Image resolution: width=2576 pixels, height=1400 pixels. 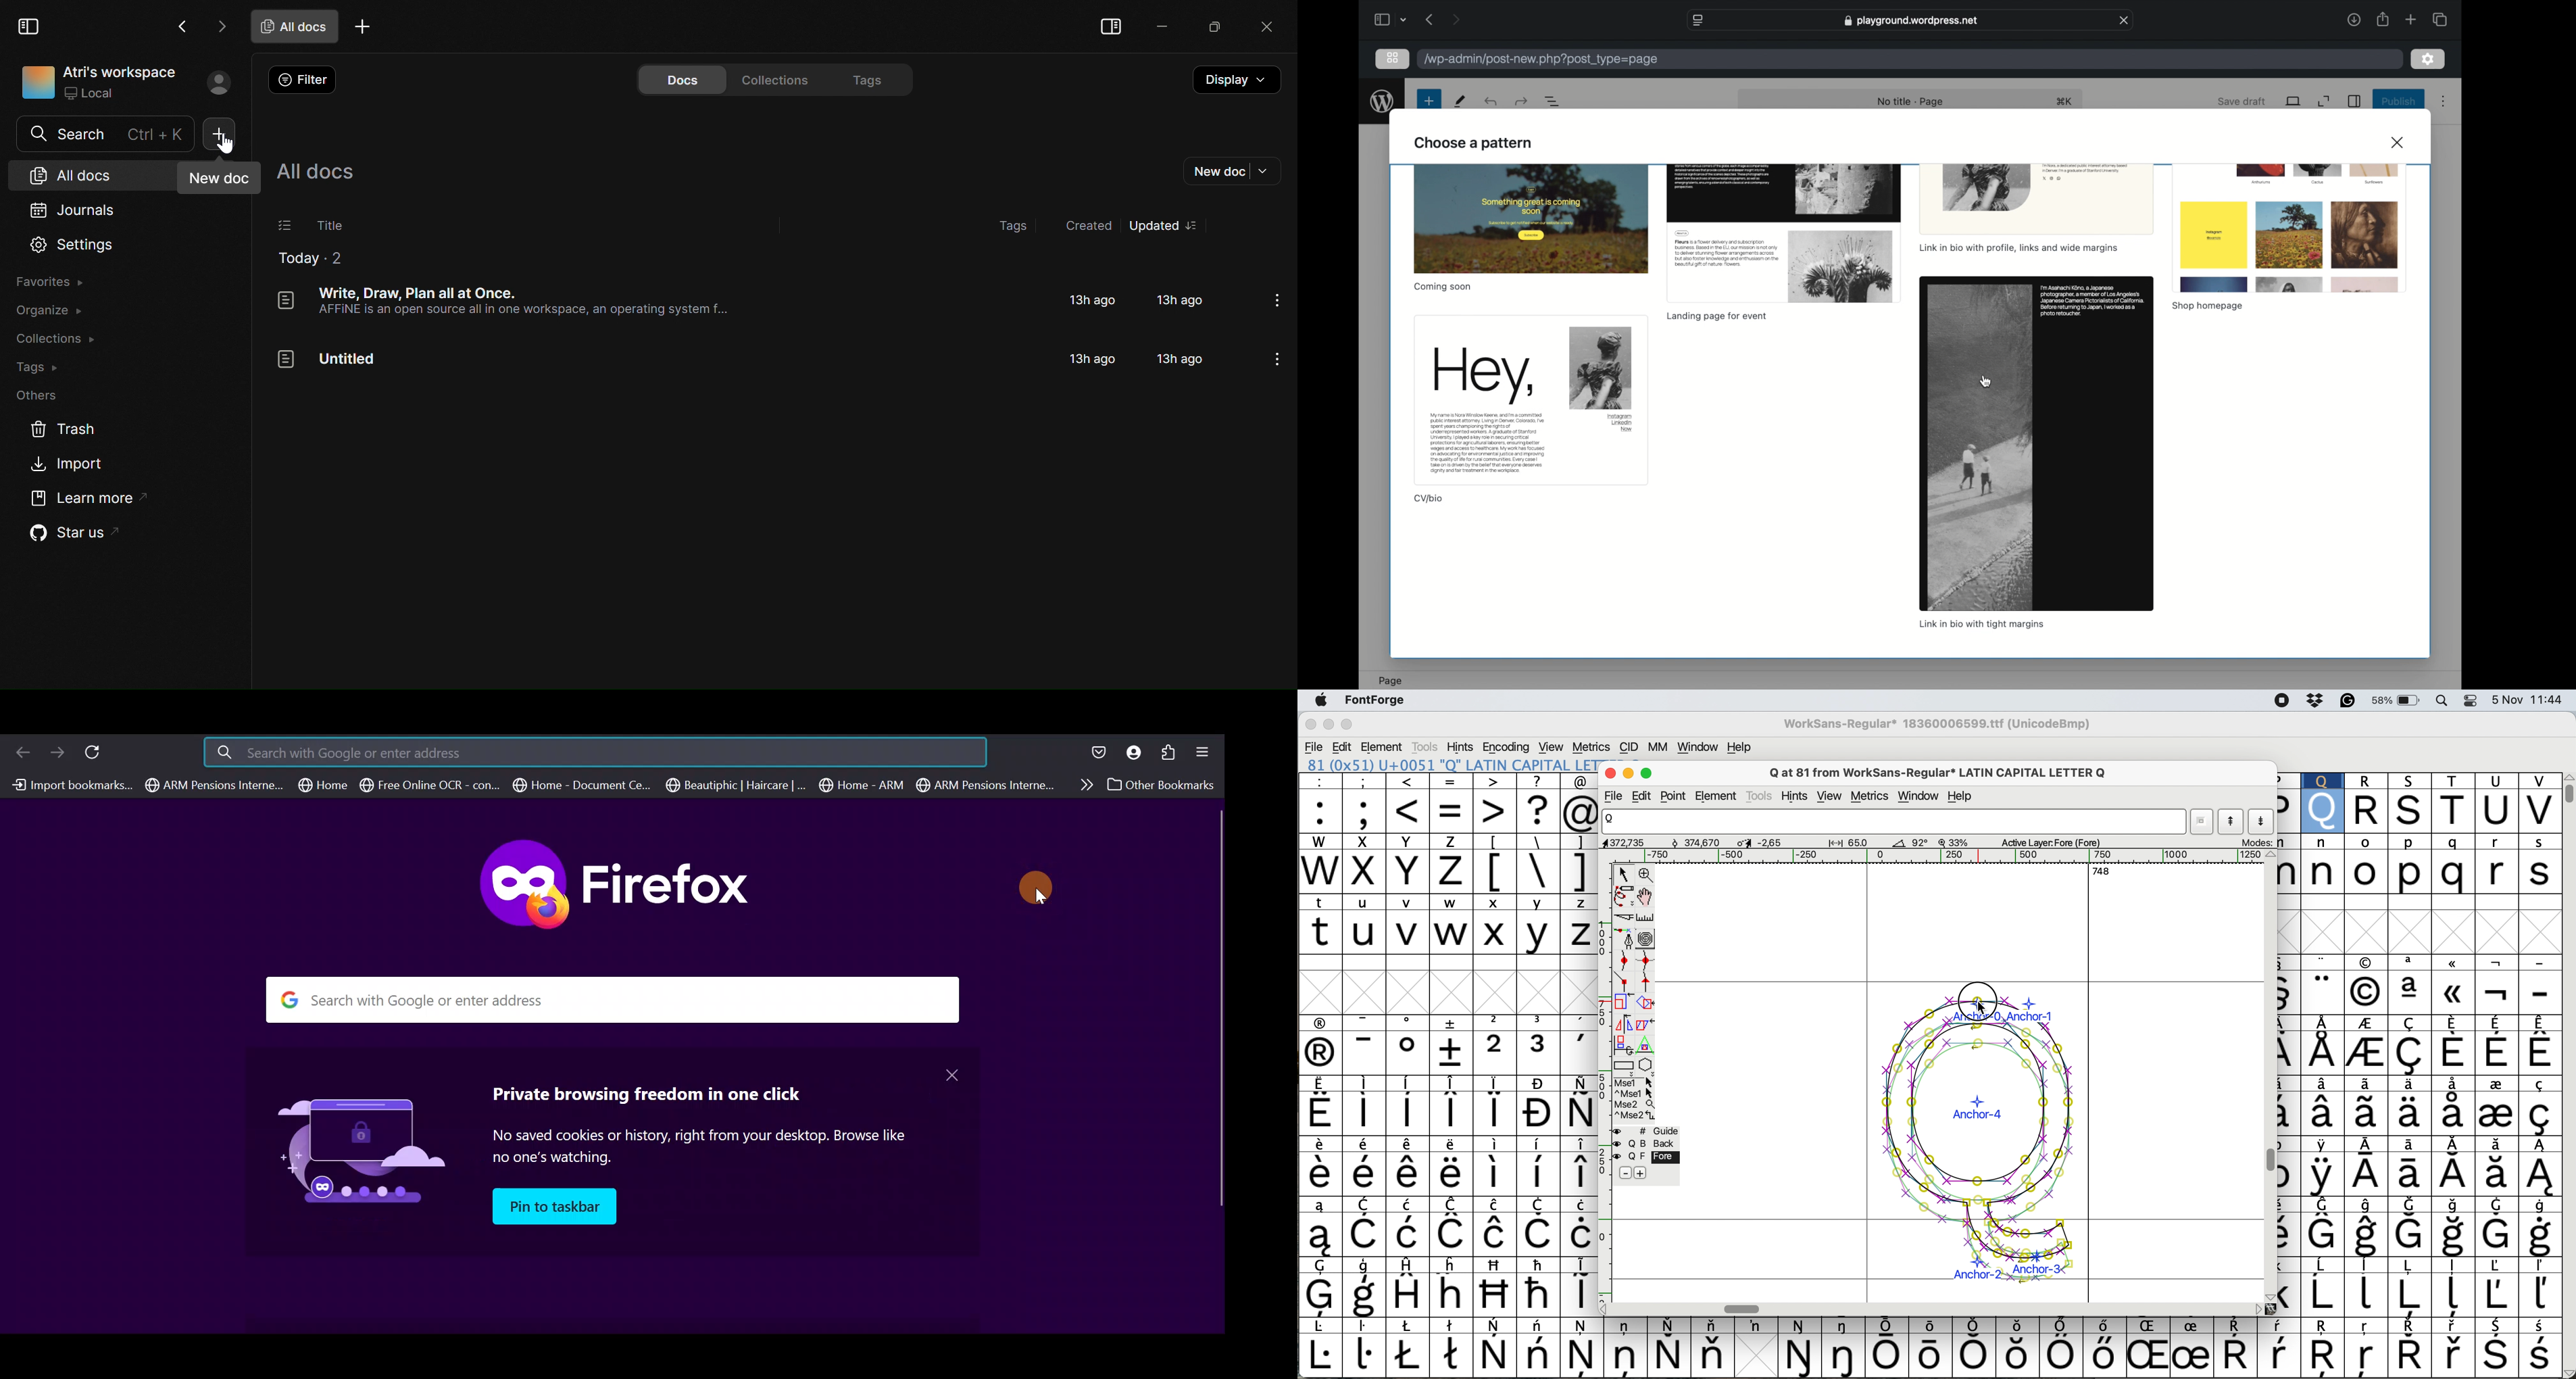 I want to click on measure distance, so click(x=1647, y=919).